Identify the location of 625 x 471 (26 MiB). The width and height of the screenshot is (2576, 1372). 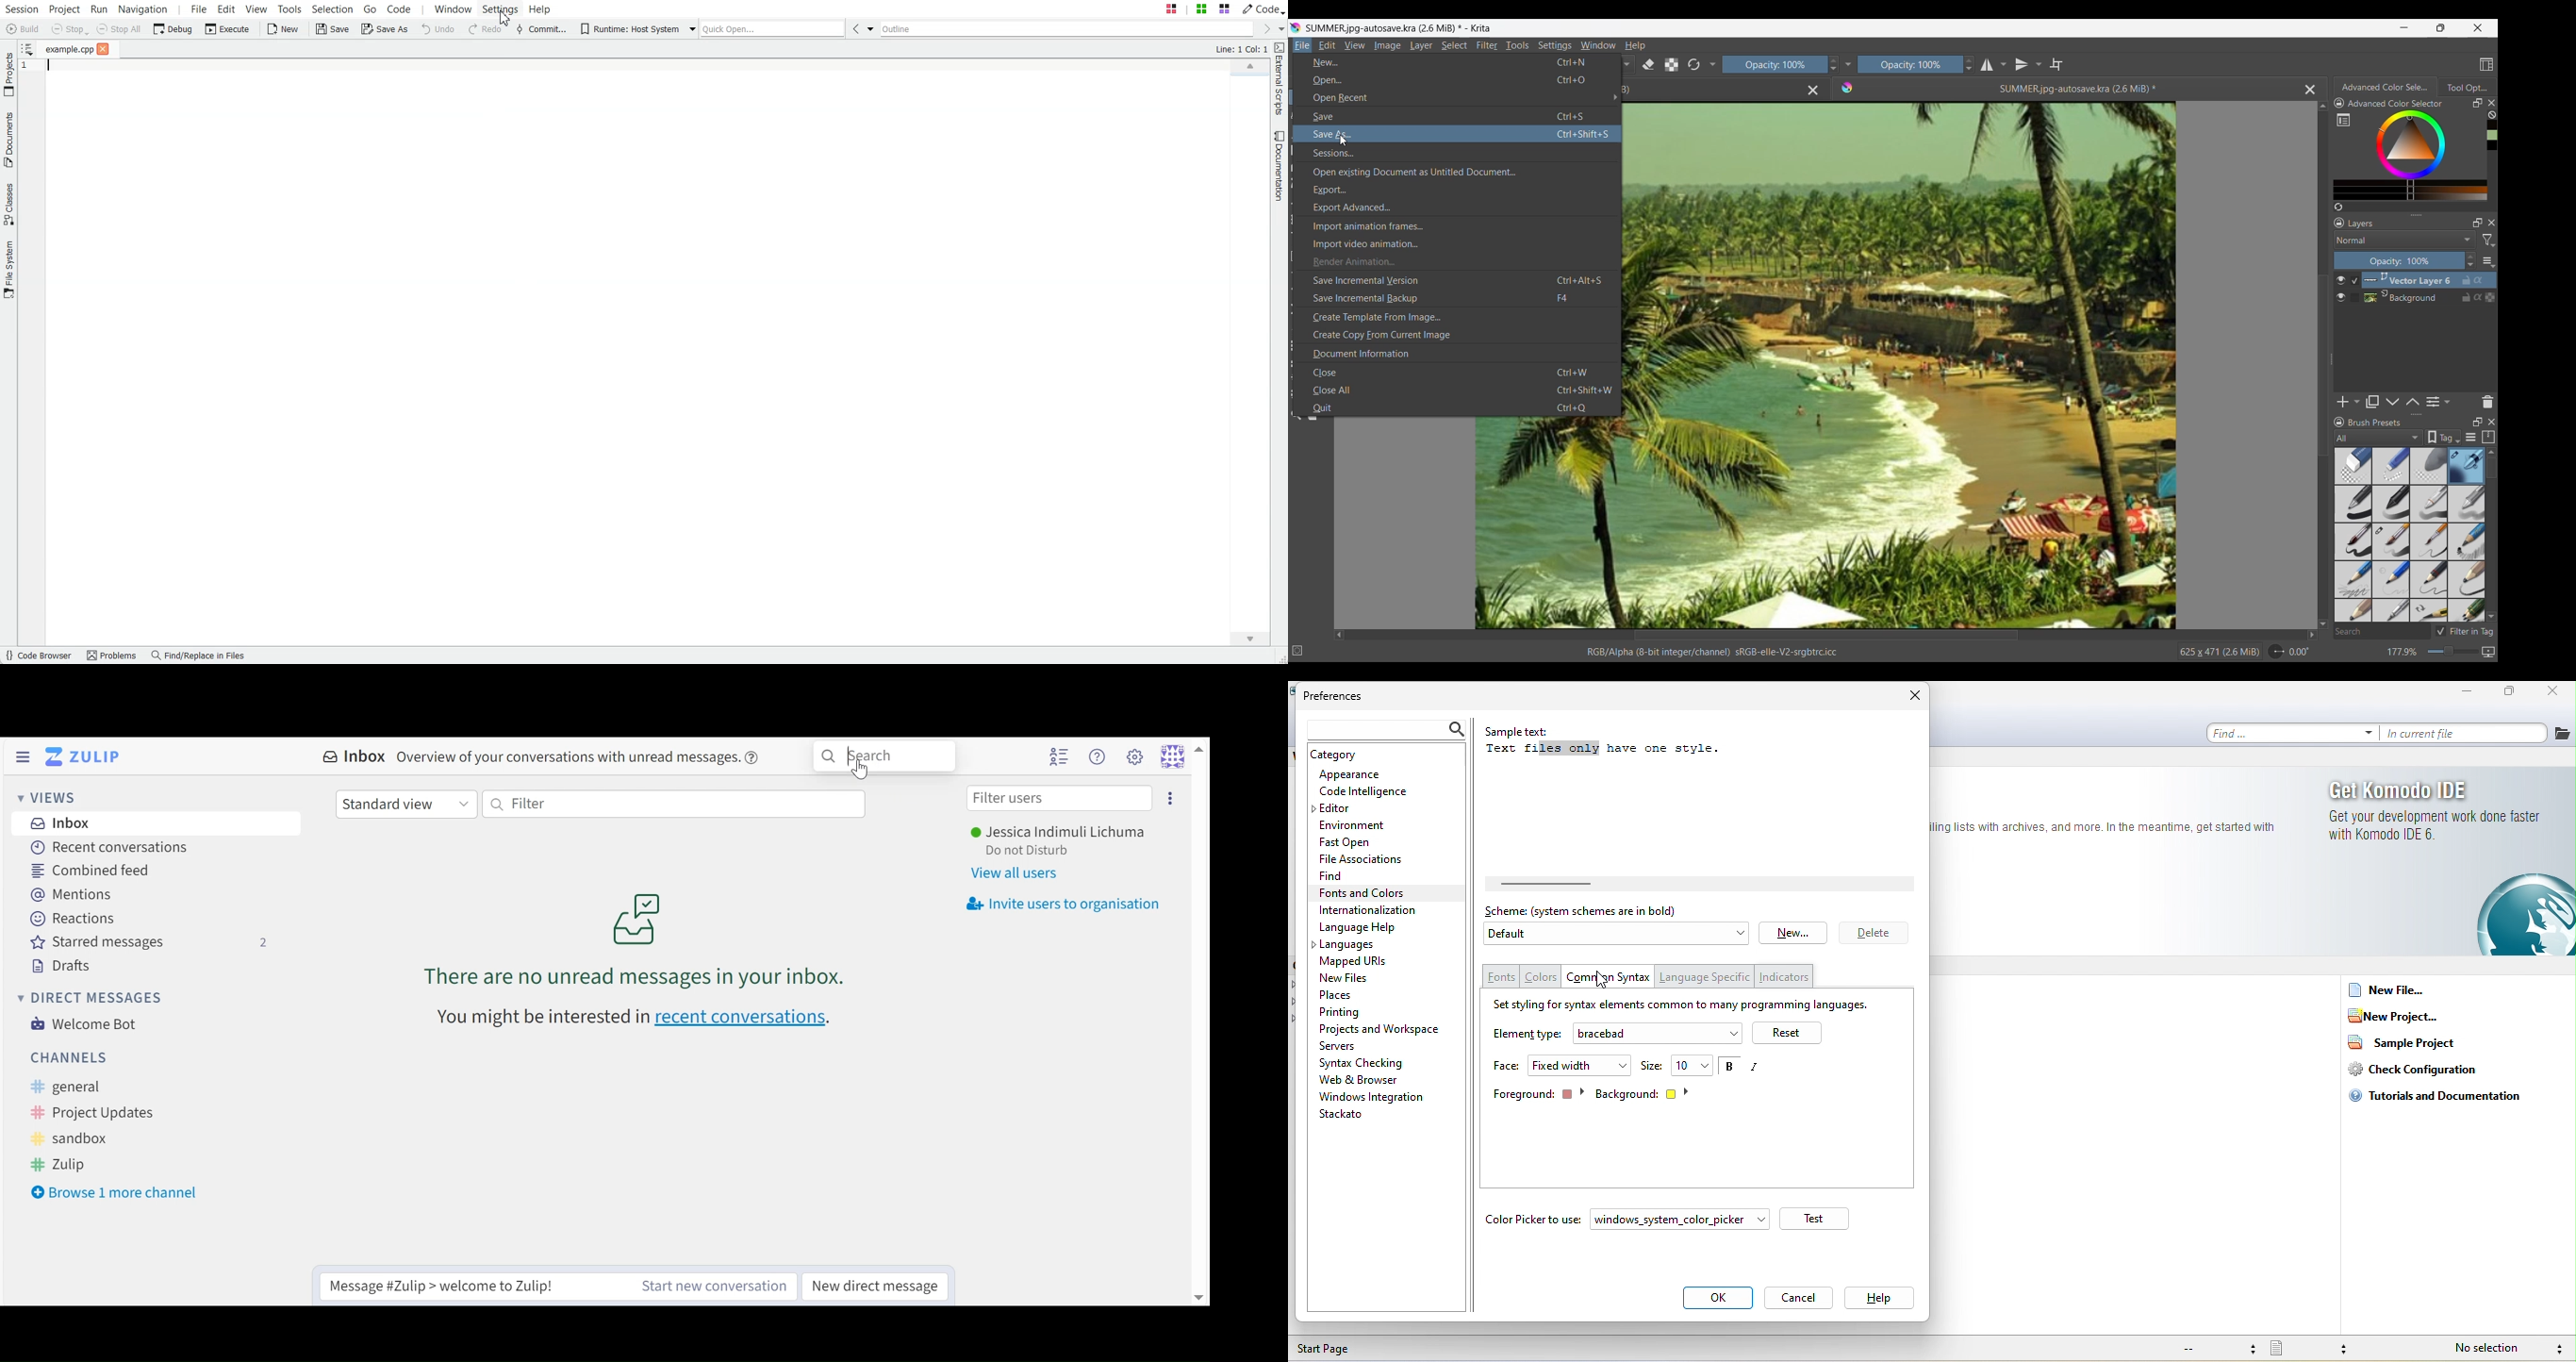
(2213, 651).